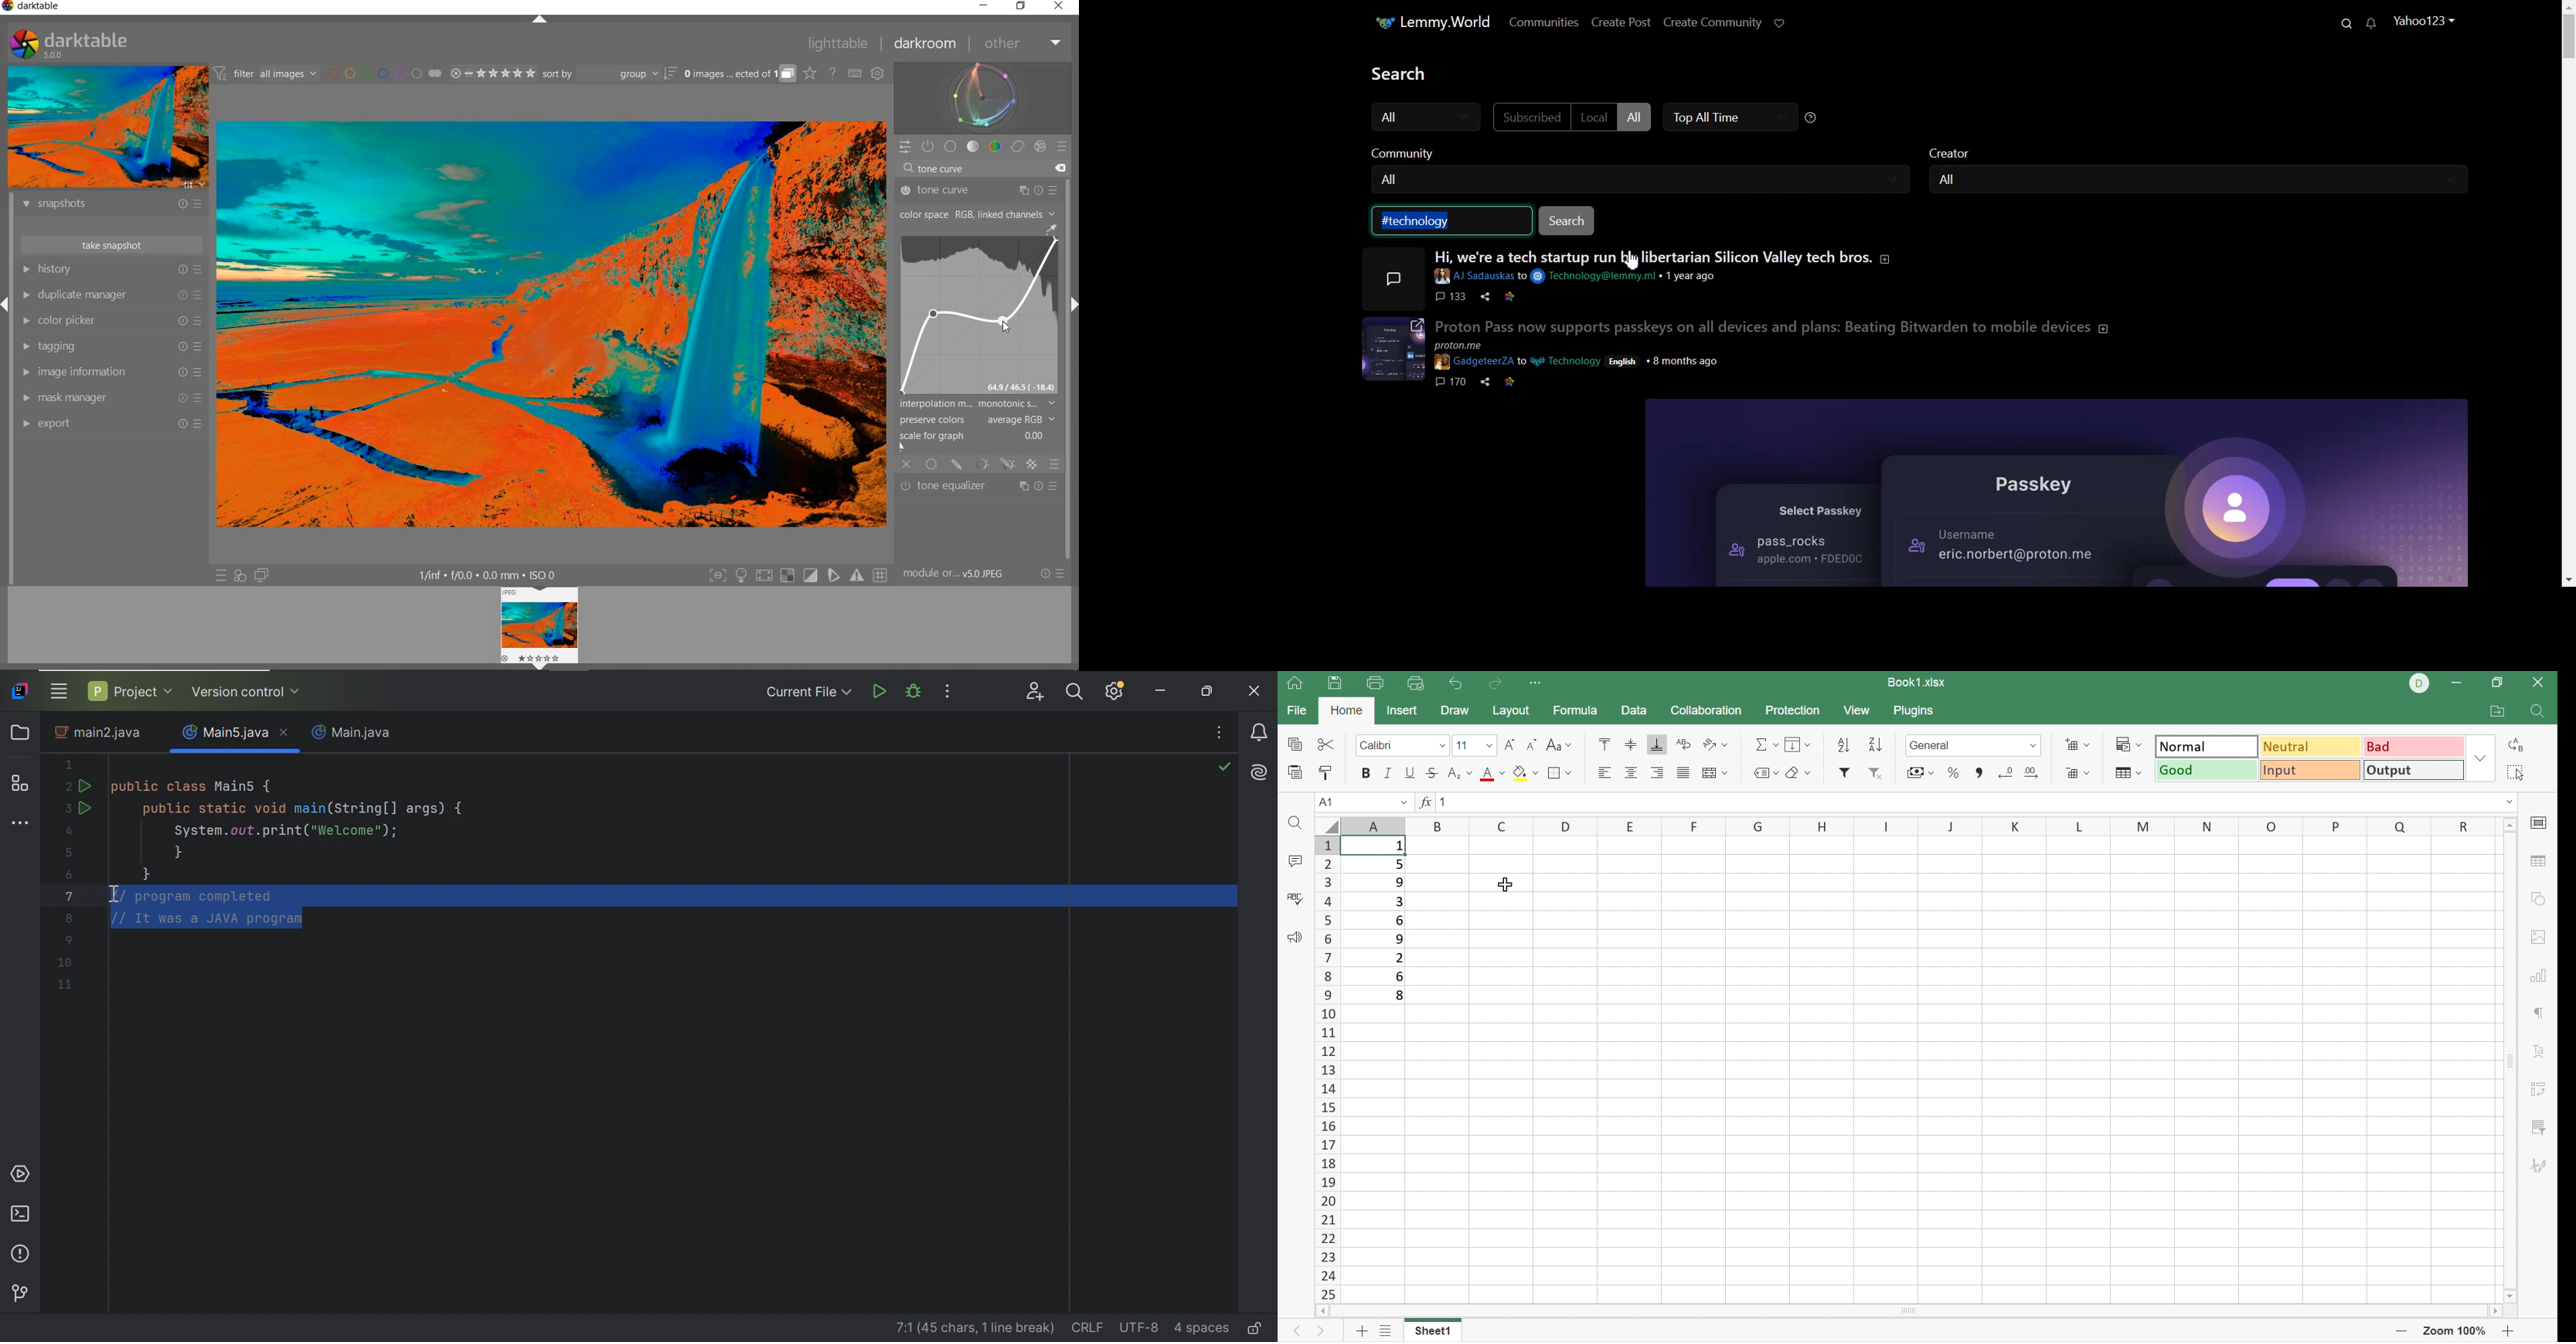 This screenshot has height=1344, width=2576. What do you see at coordinates (1508, 884) in the screenshot?
I see `Cursor` at bounding box center [1508, 884].